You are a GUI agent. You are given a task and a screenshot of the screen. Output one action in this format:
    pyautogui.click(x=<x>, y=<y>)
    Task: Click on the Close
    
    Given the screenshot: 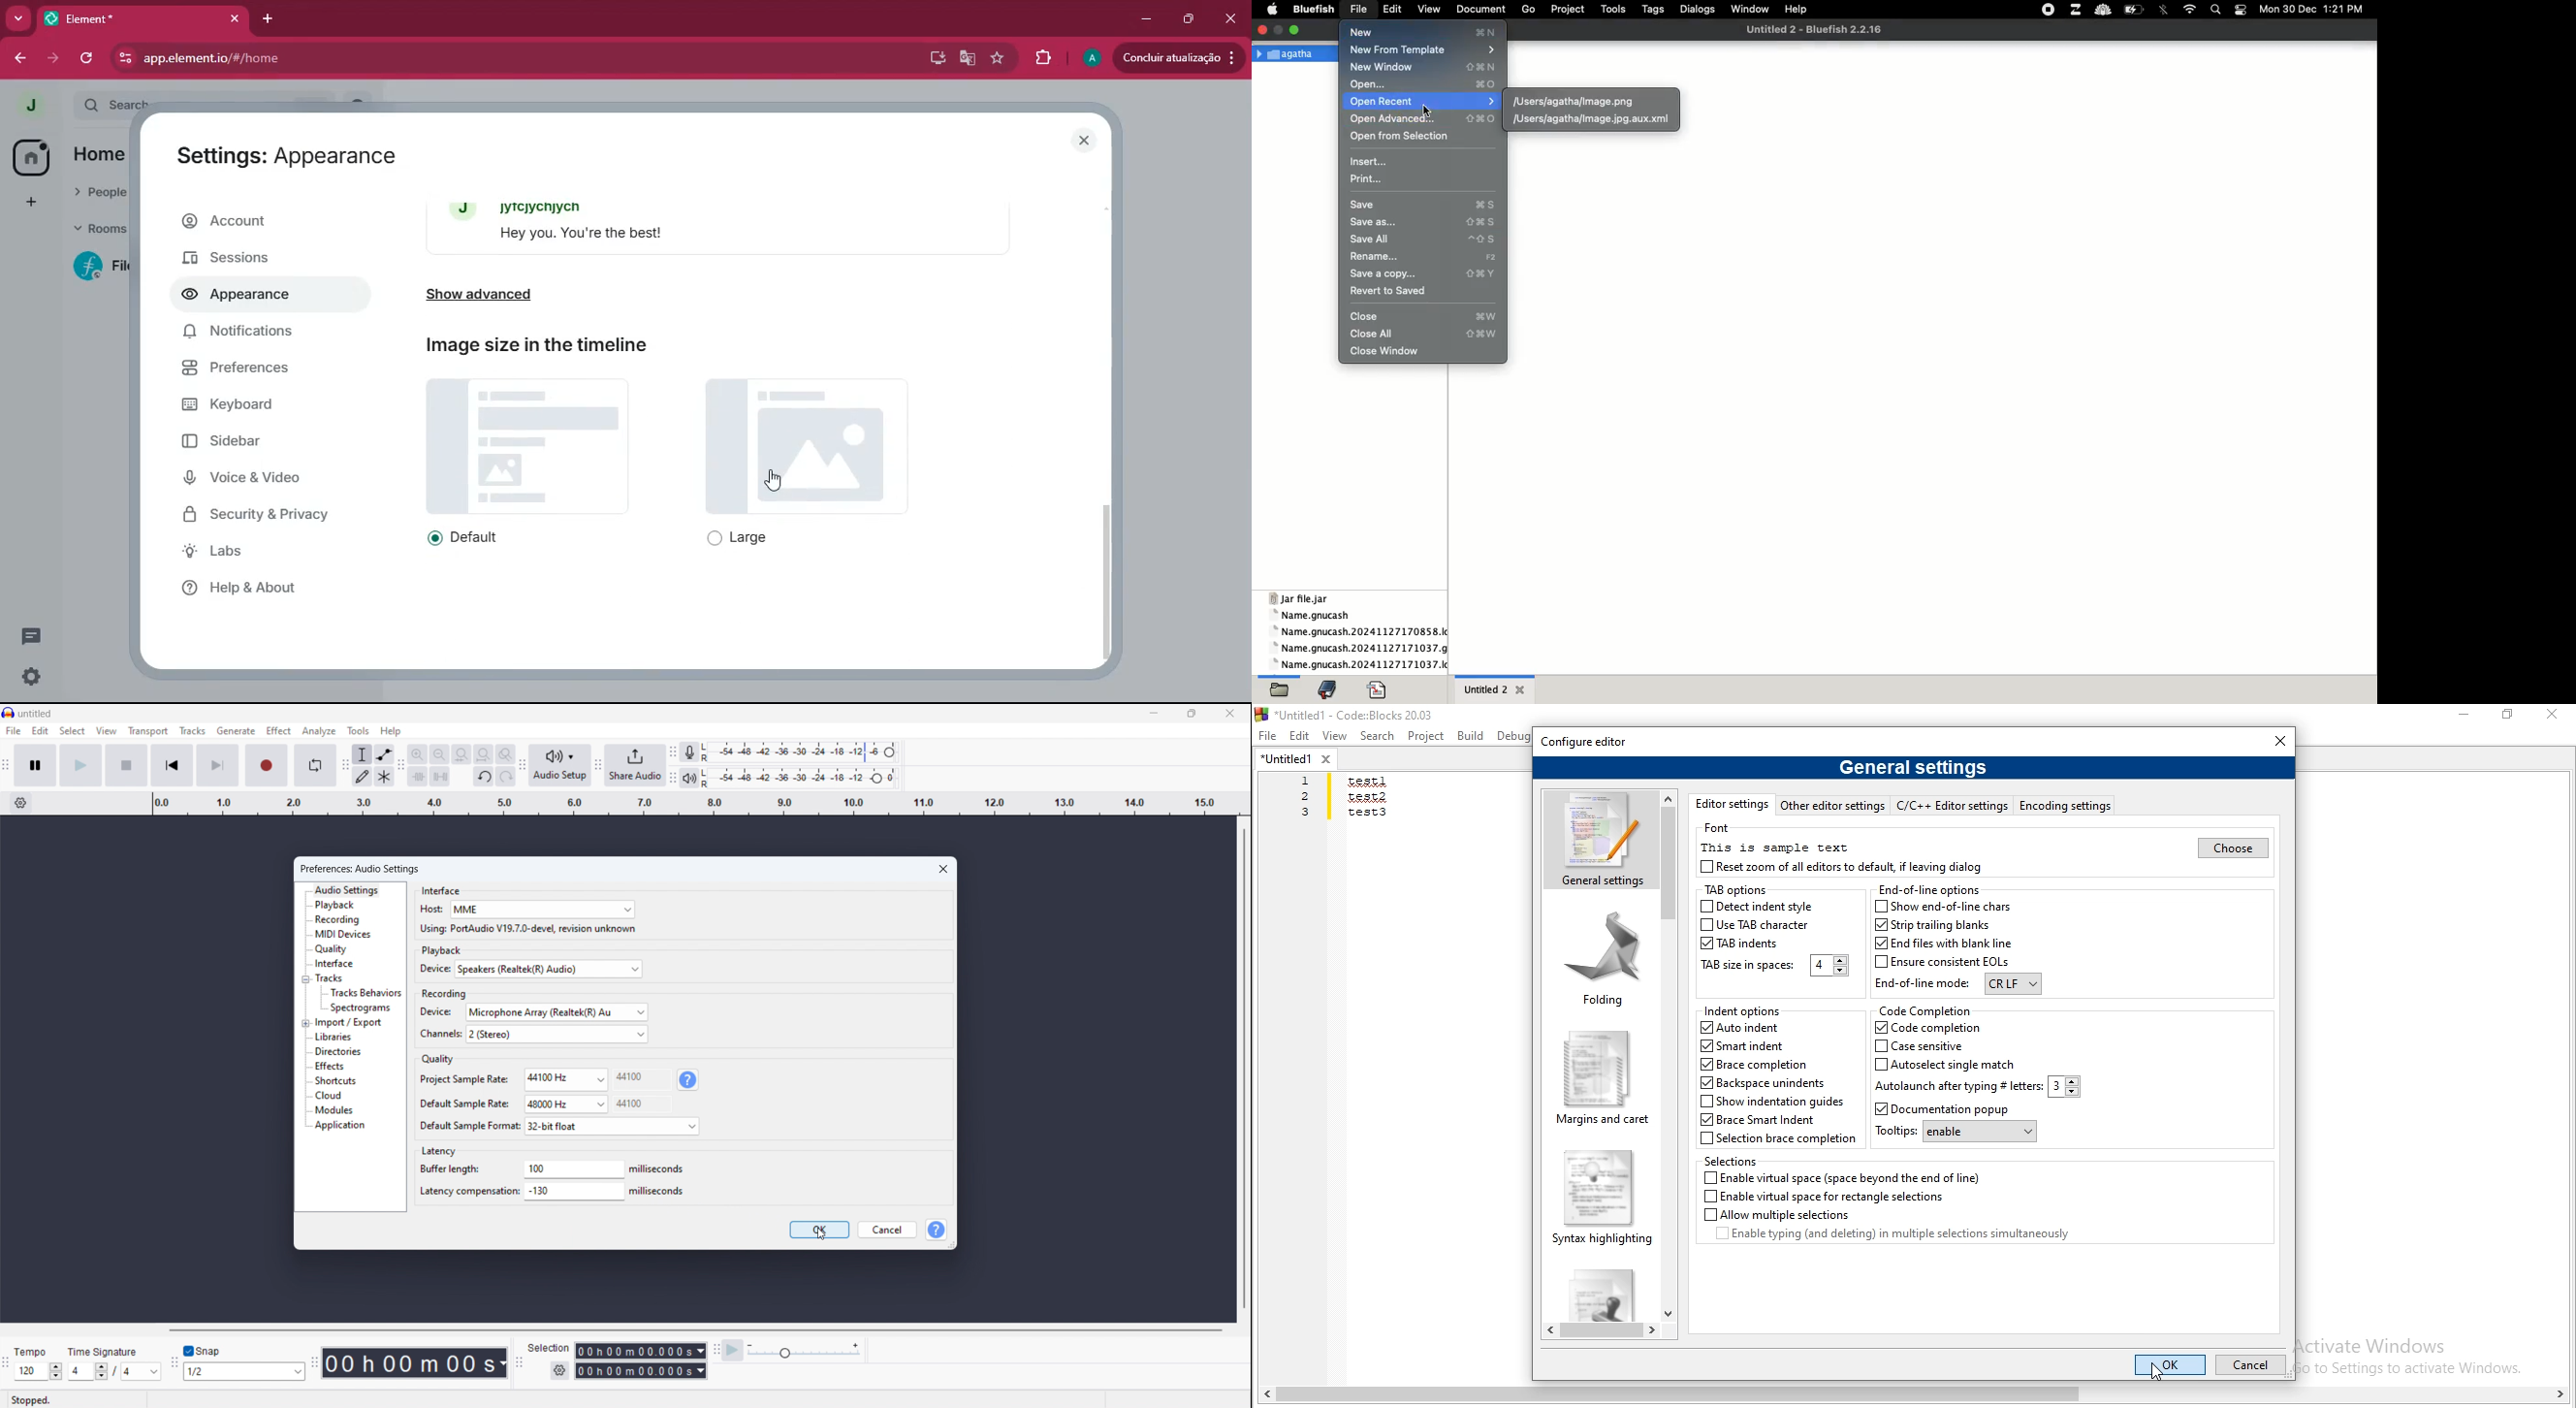 What is the action you would take?
    pyautogui.click(x=2550, y=715)
    